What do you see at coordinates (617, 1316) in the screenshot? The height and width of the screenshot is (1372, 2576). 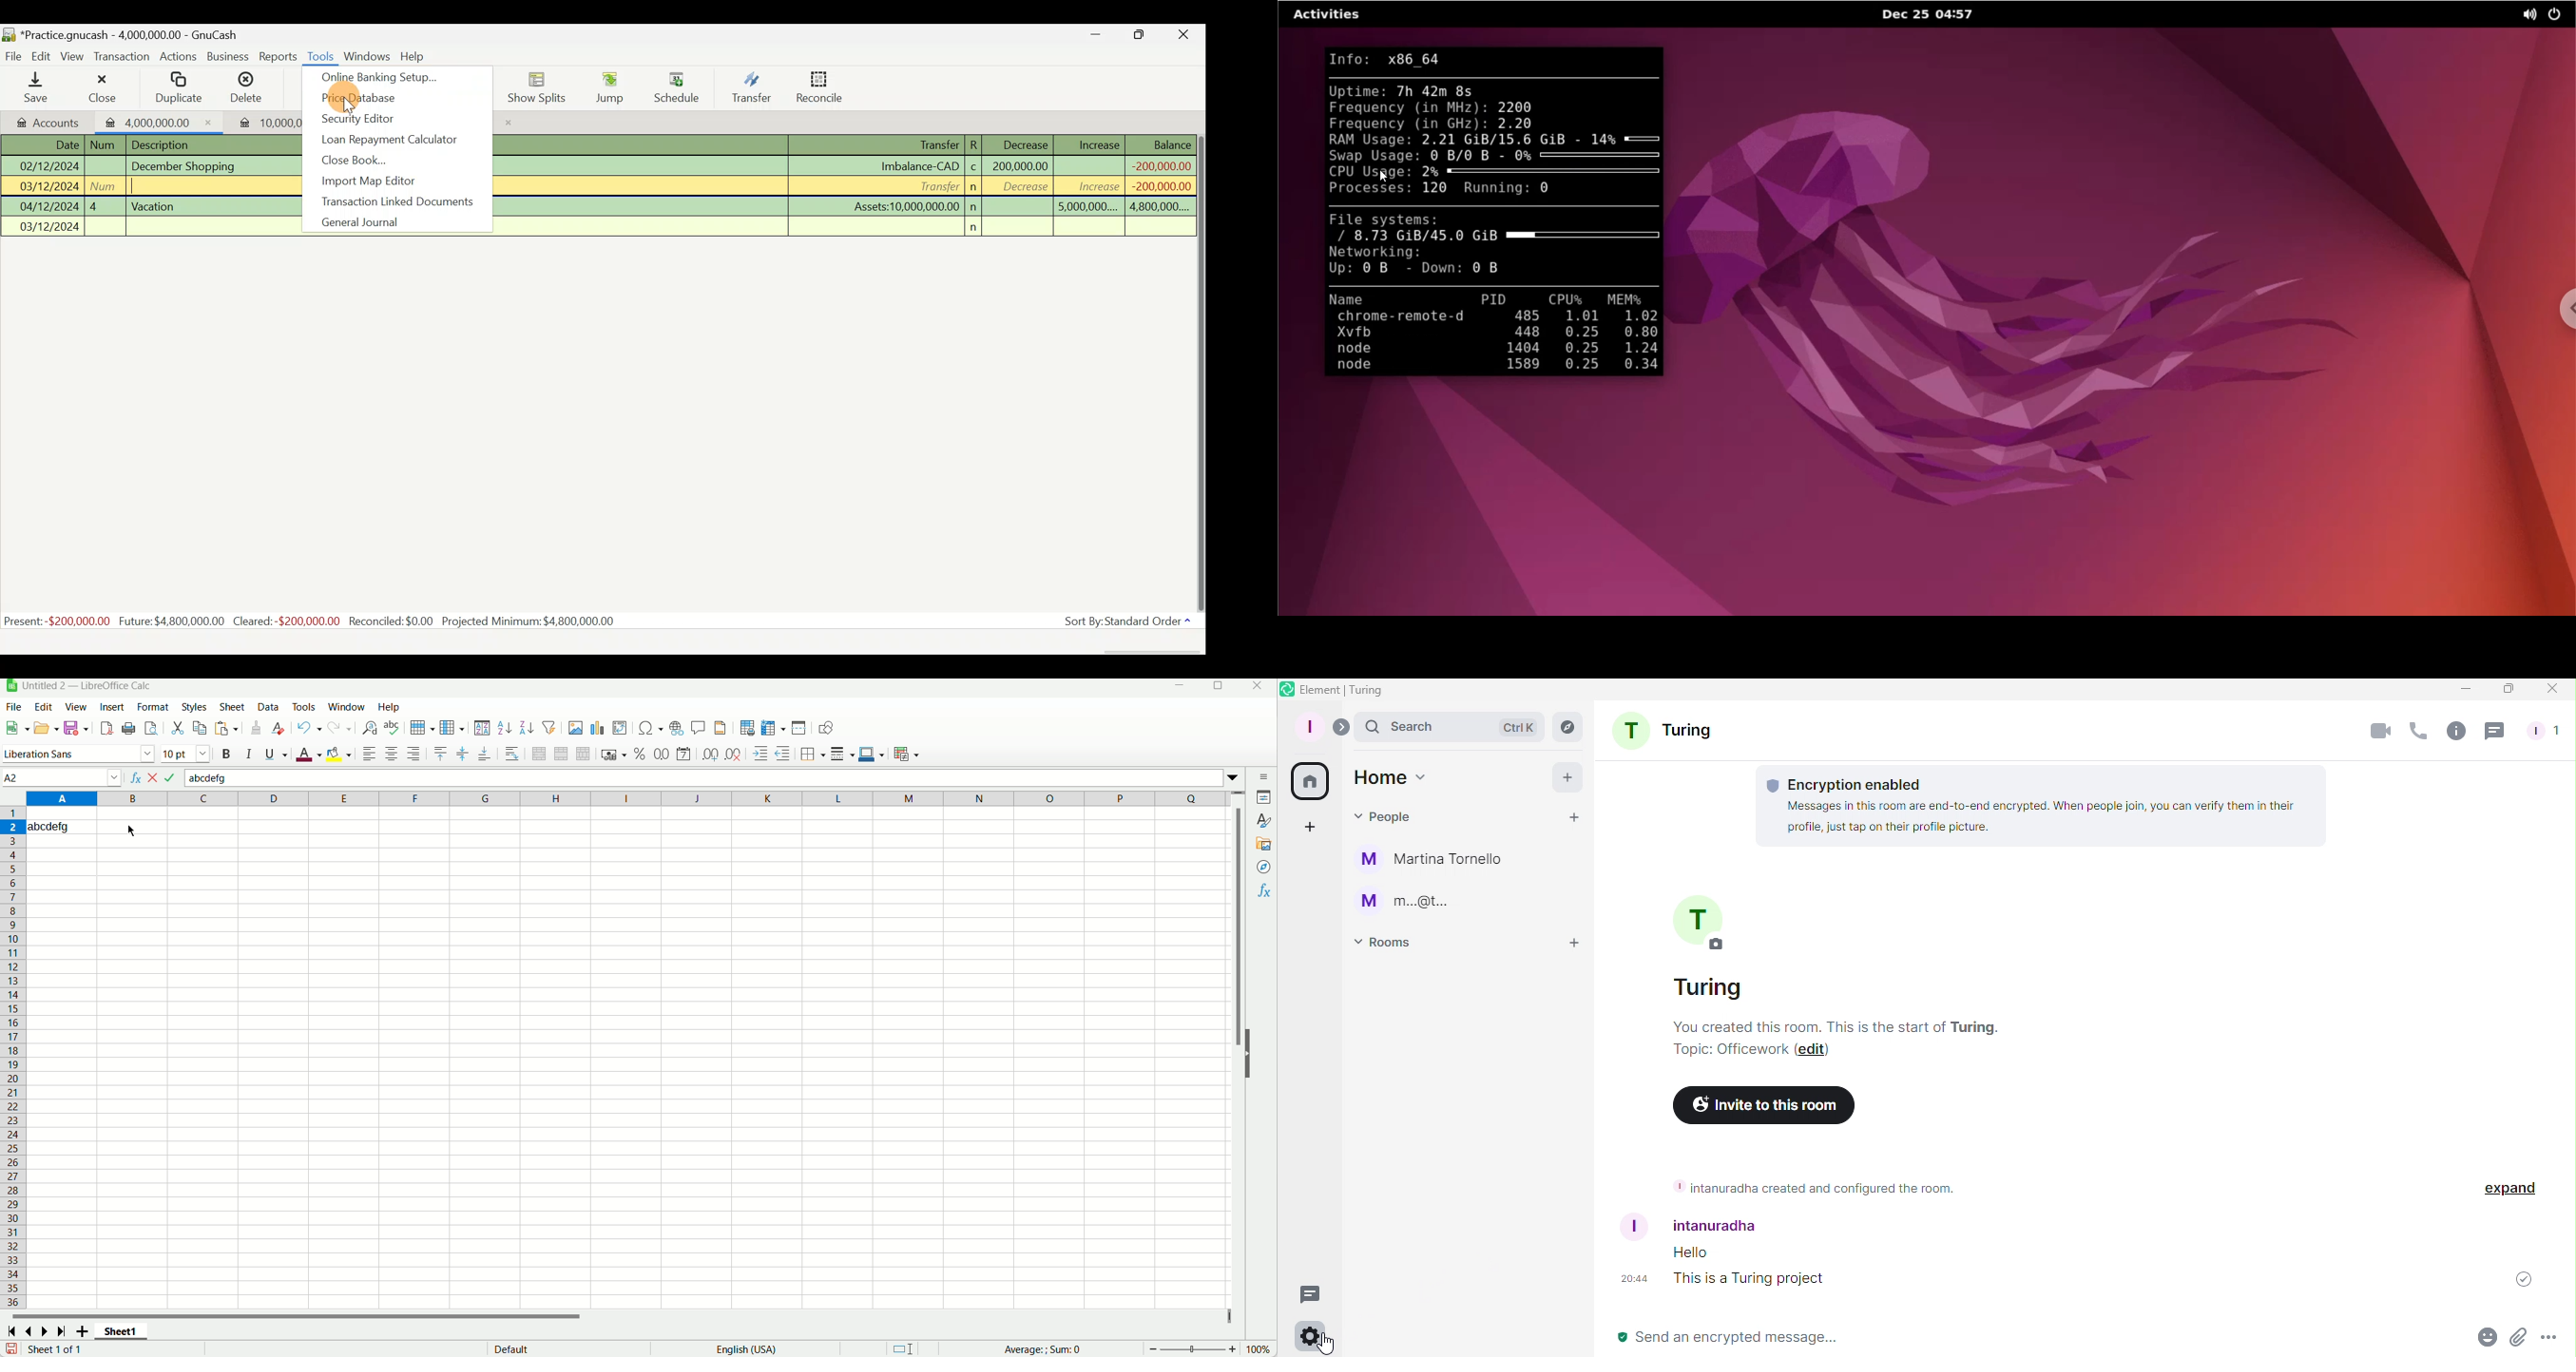 I see `horizontal scroll bar` at bounding box center [617, 1316].